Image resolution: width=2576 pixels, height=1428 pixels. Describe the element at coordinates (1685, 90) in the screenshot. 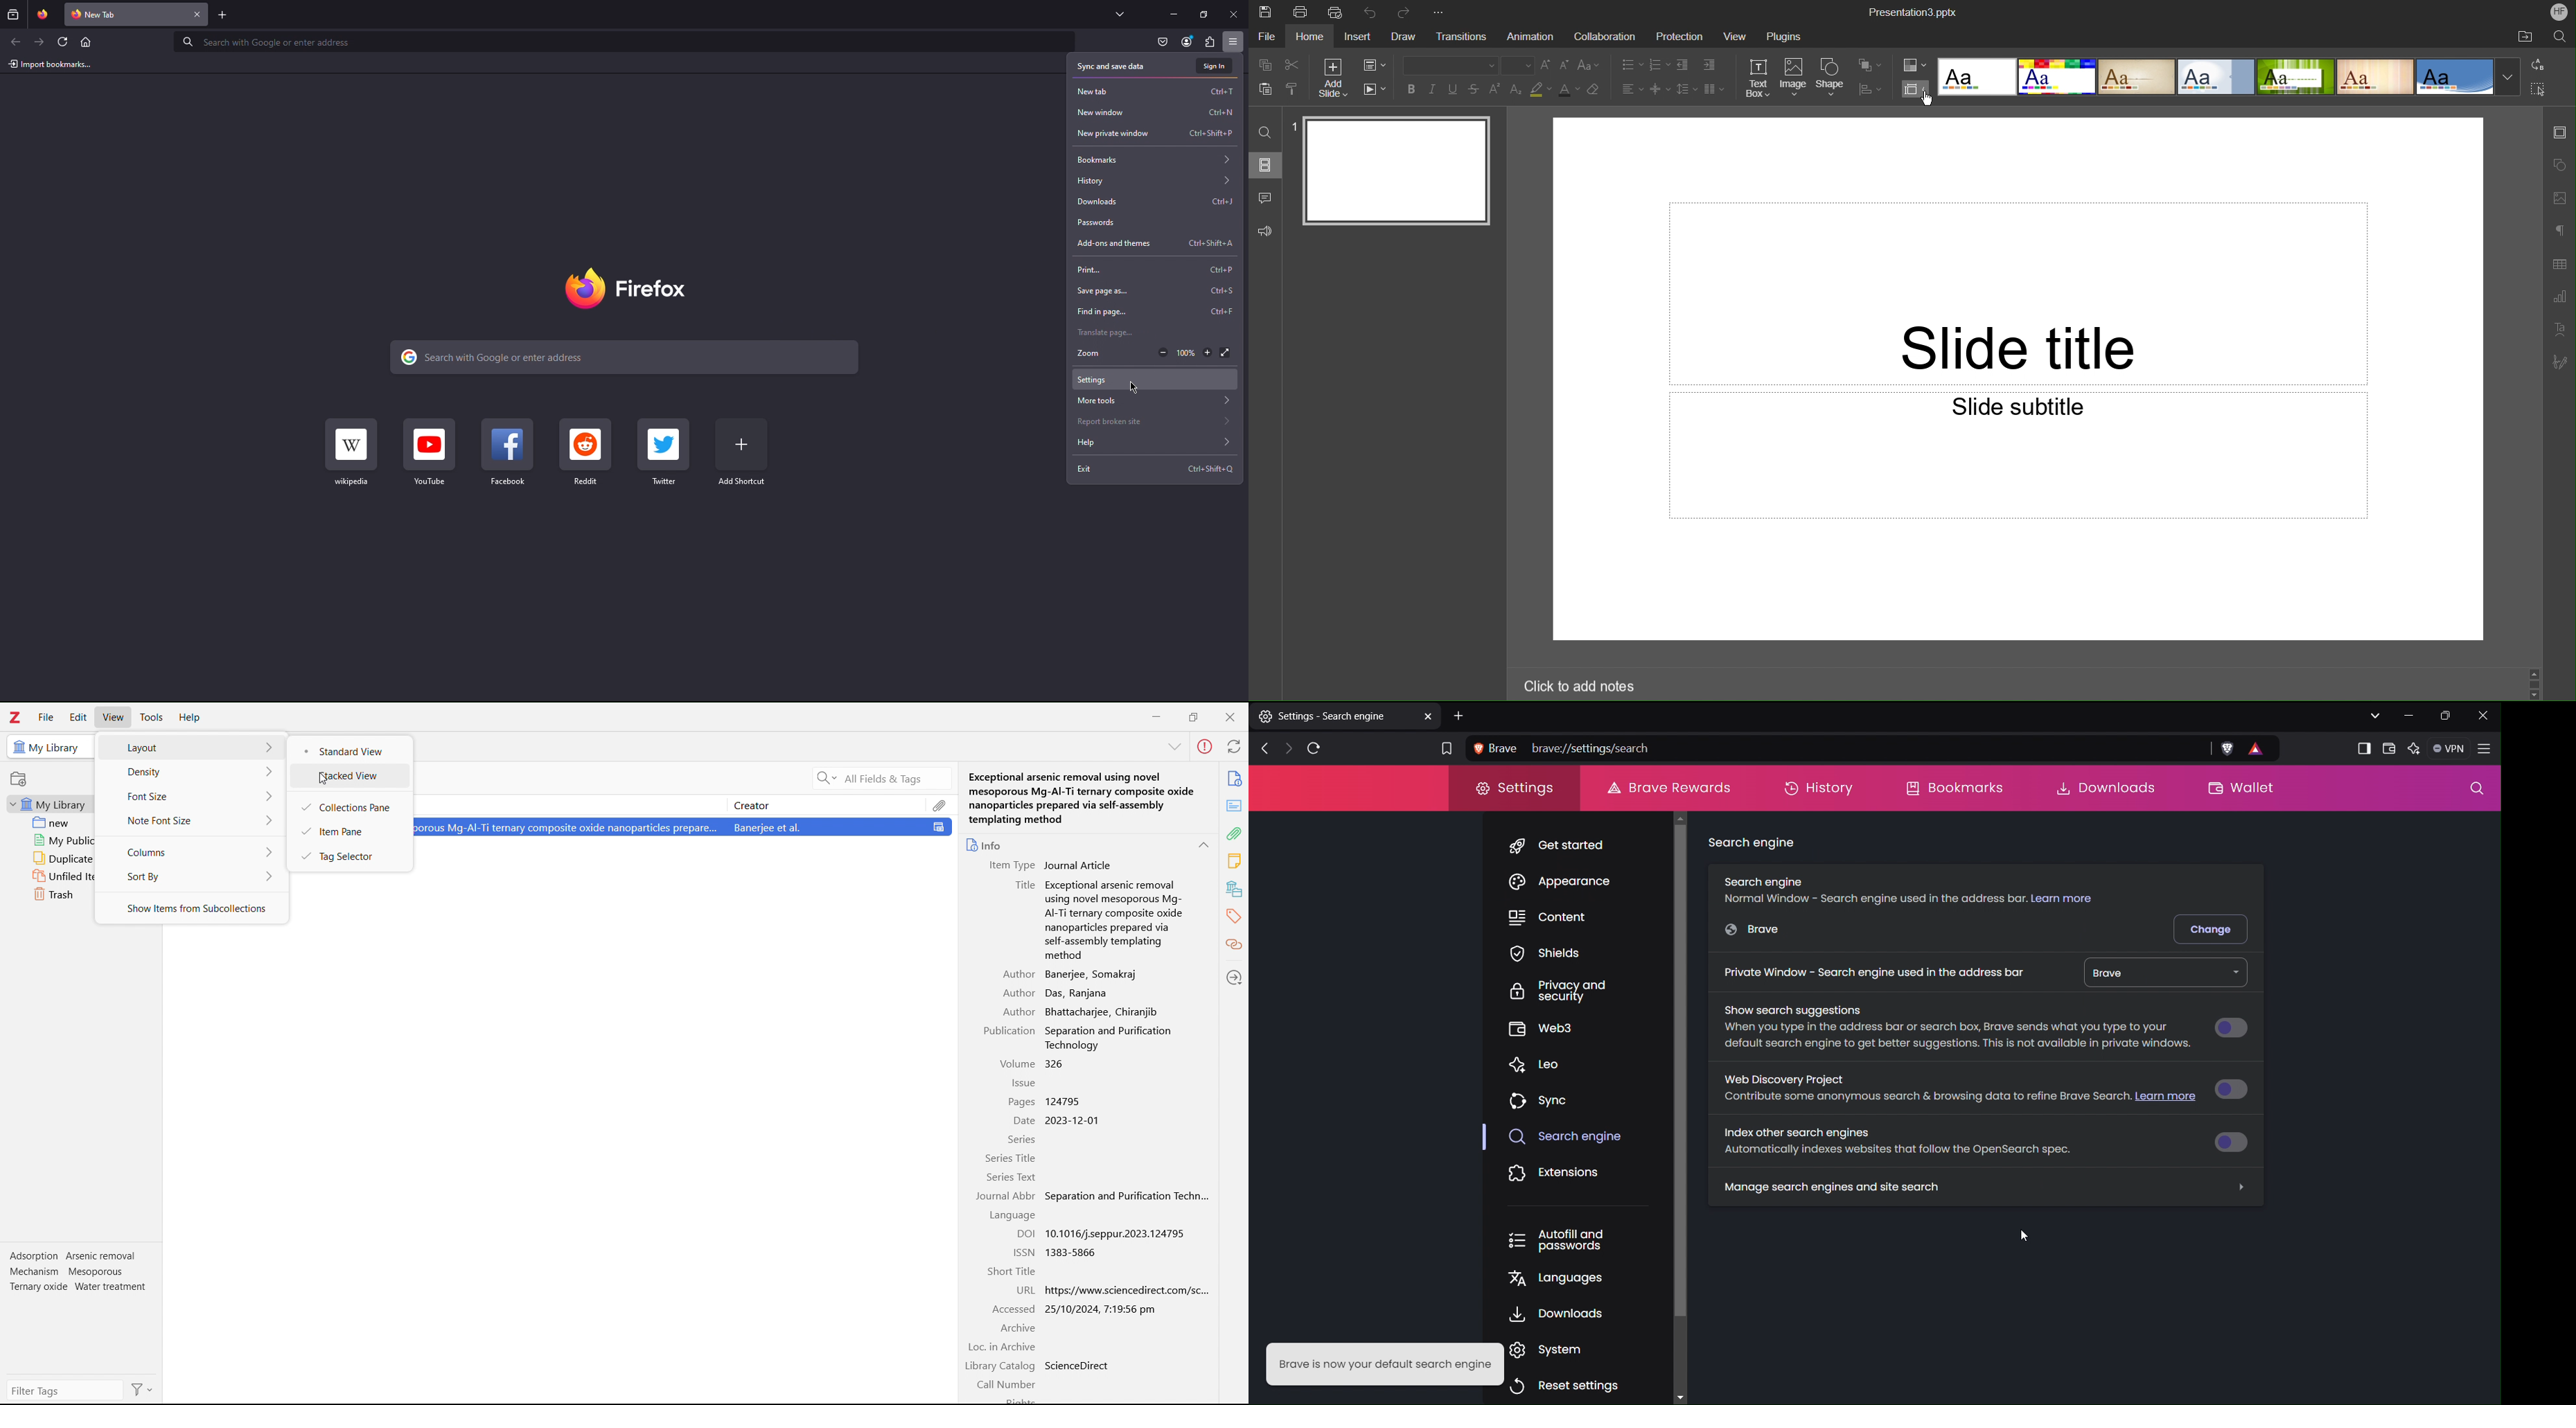

I see `Line Spacing ` at that location.